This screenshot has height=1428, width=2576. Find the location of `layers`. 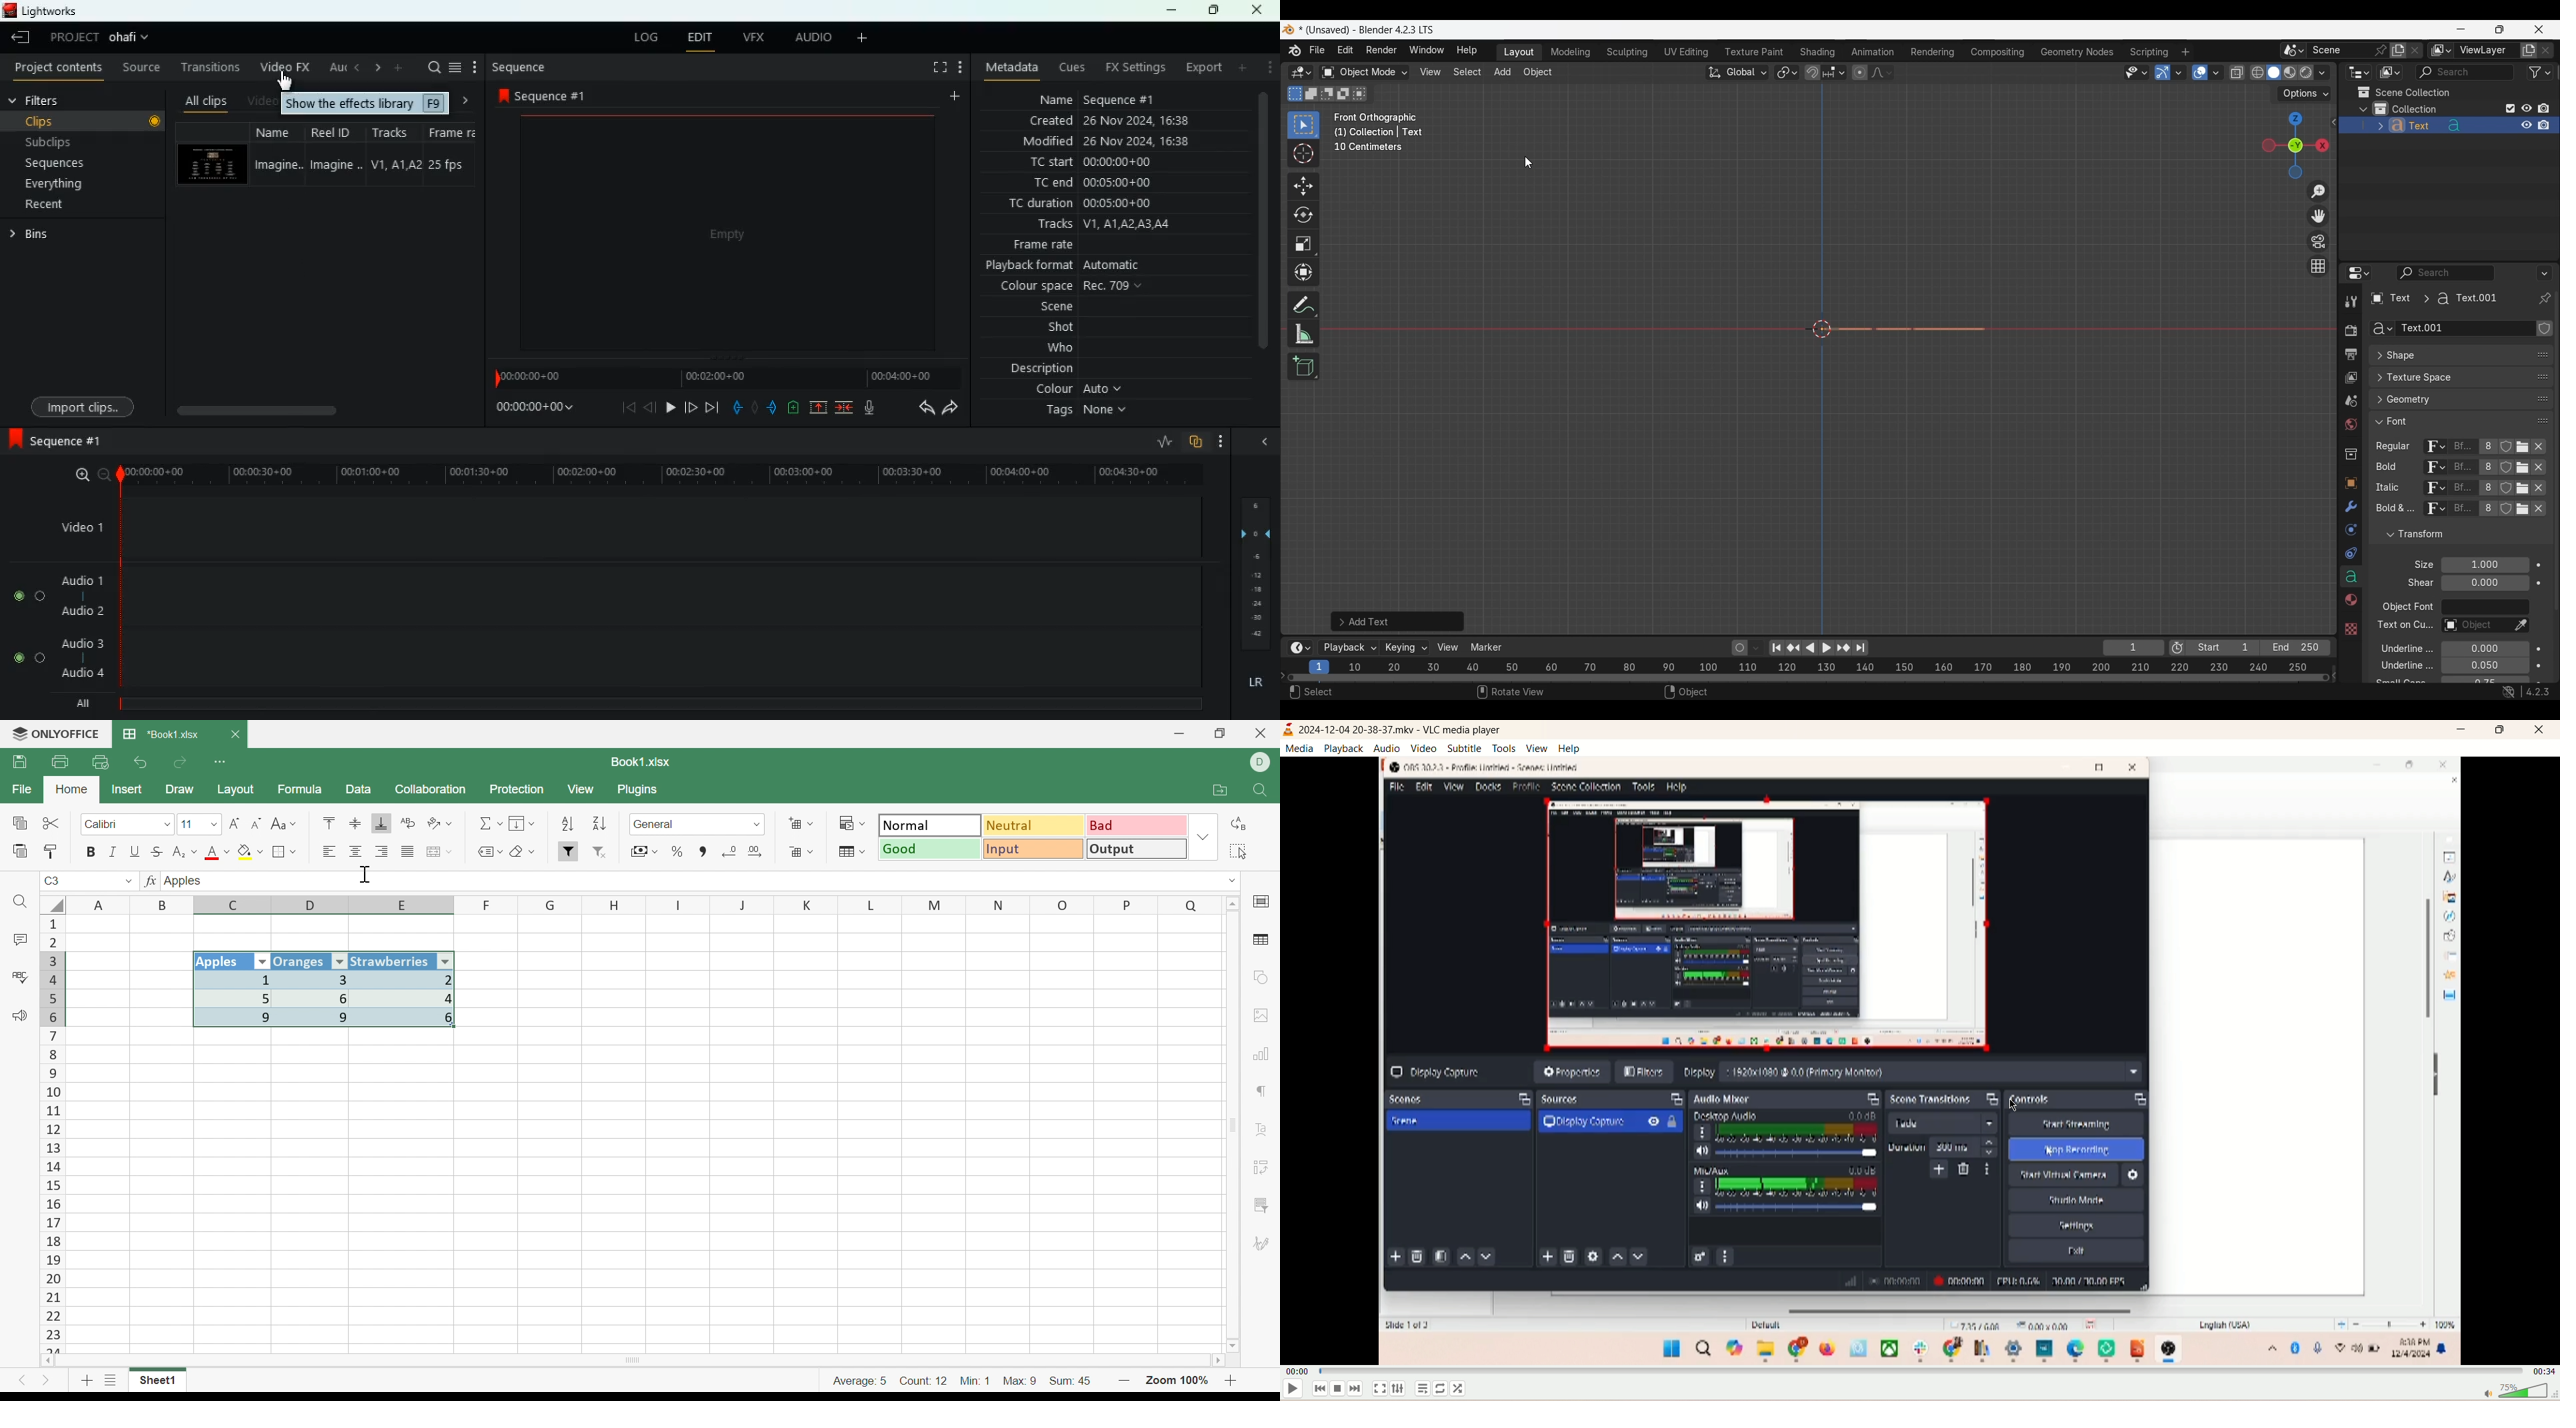

layers is located at coordinates (1254, 575).